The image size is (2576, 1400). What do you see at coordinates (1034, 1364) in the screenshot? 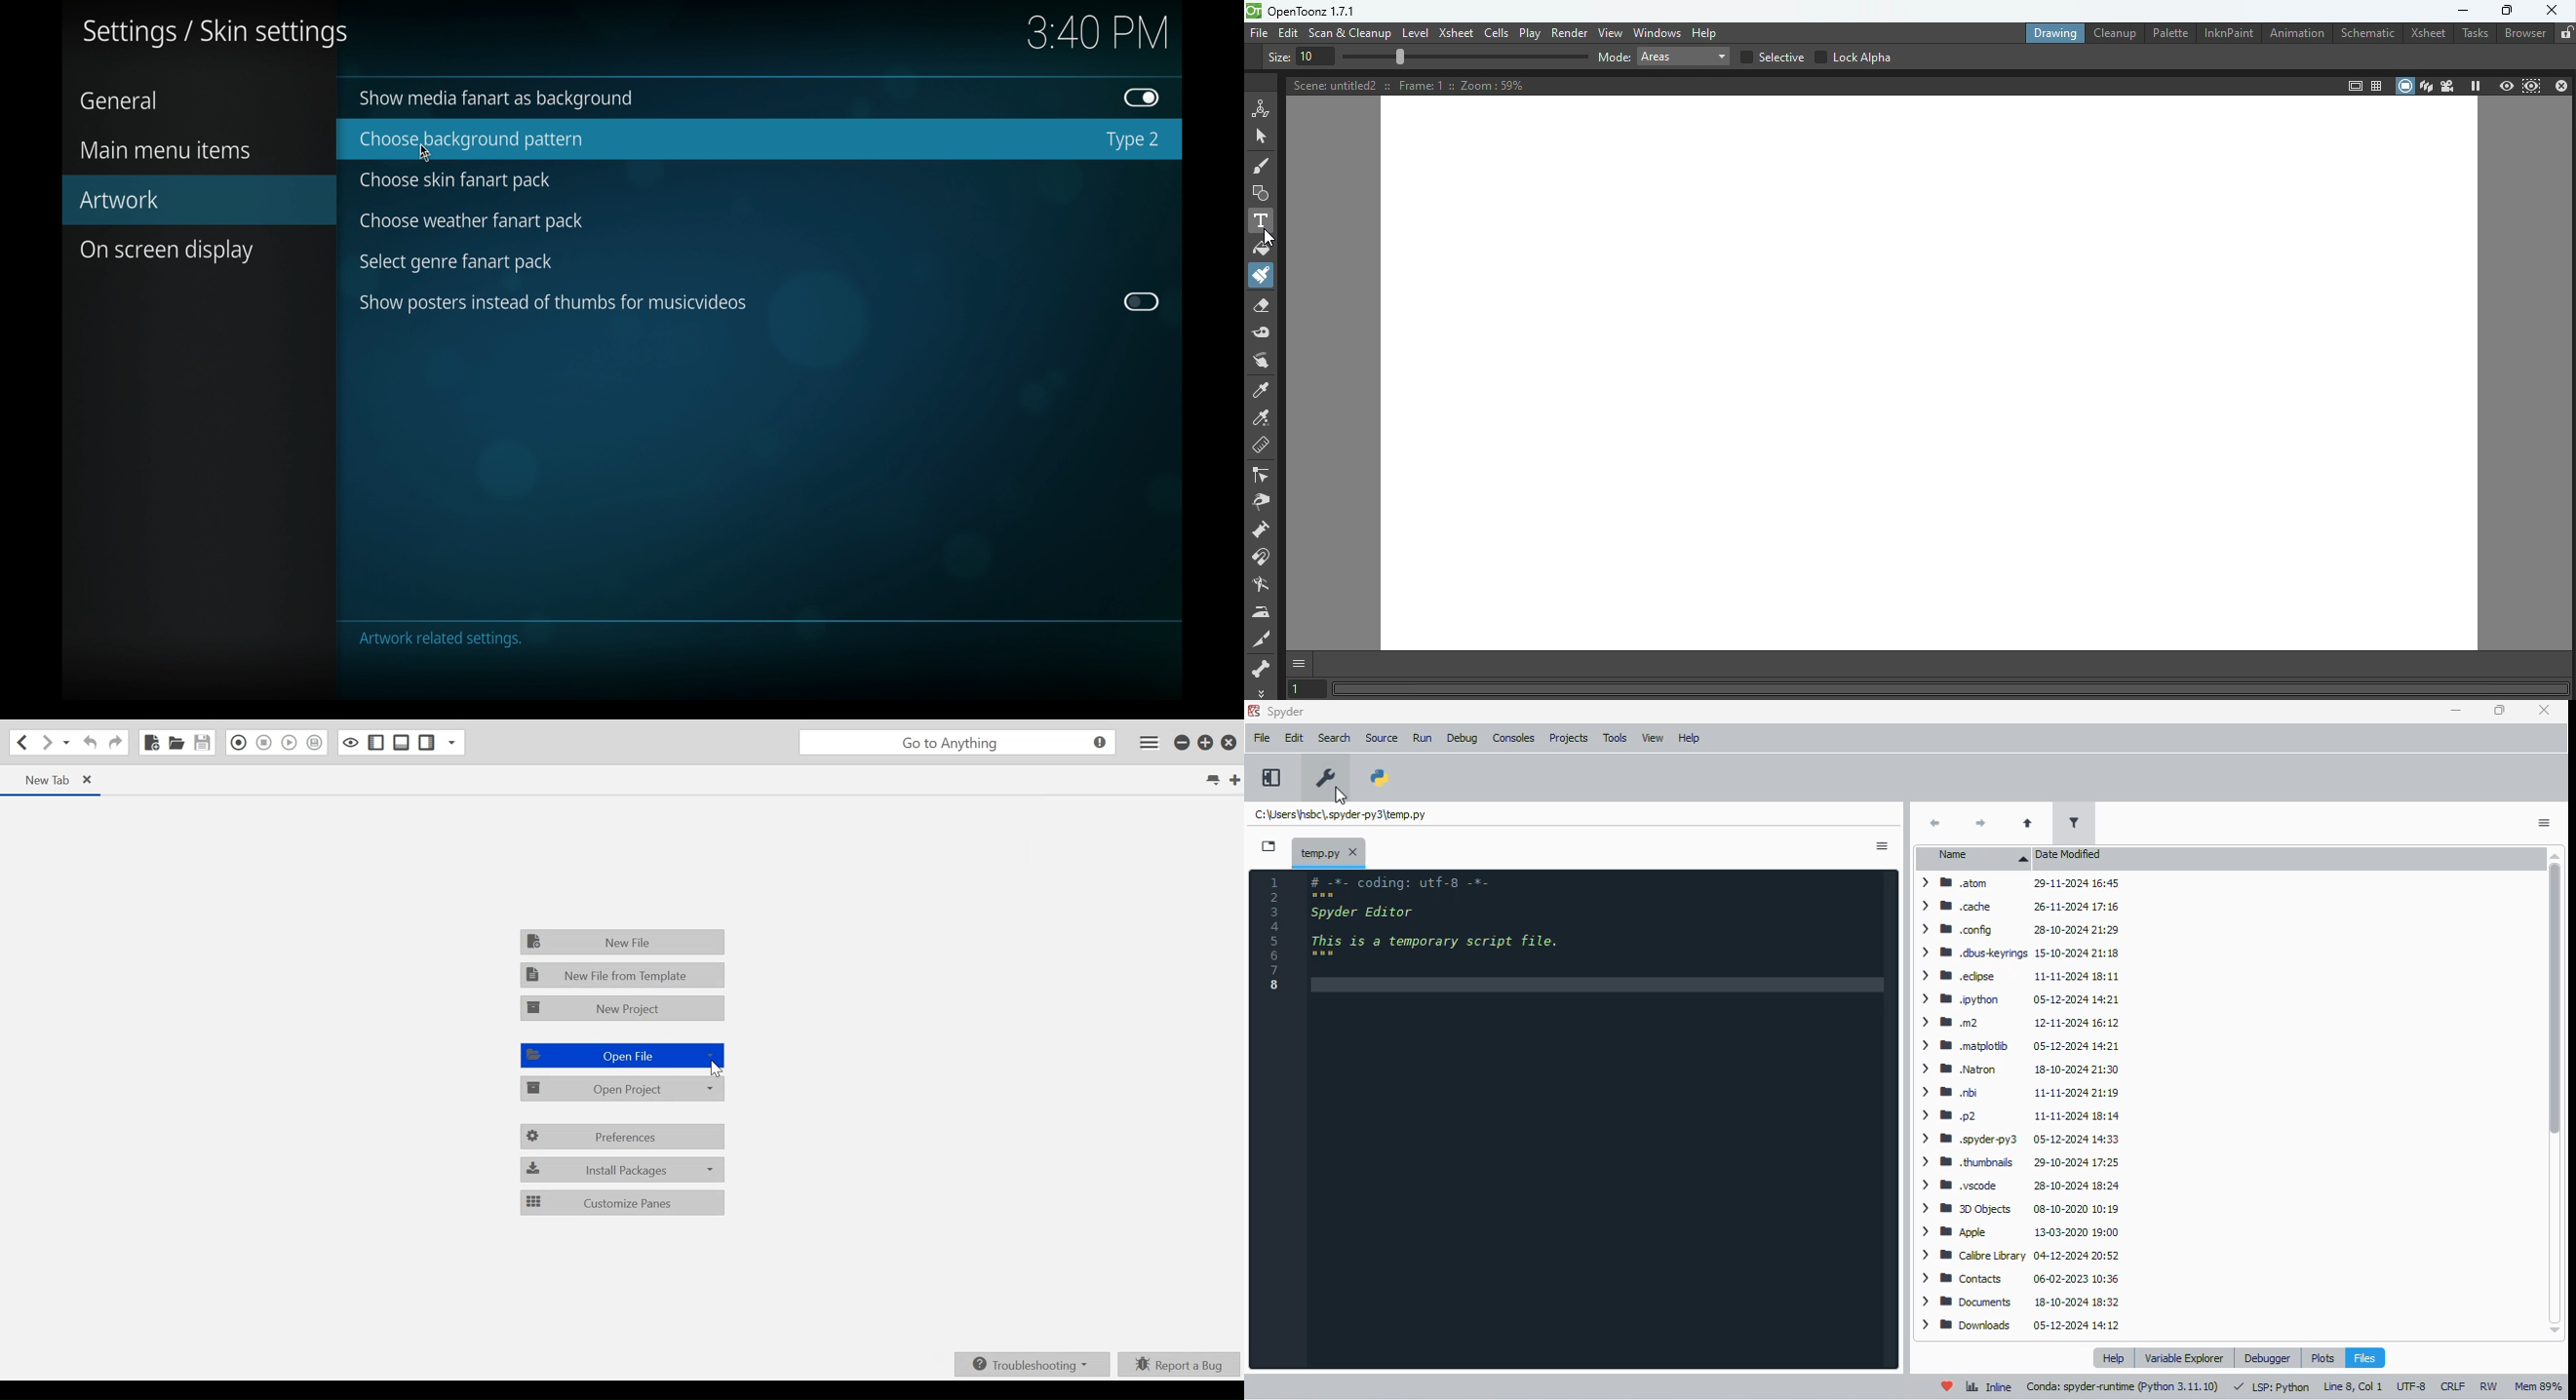
I see `Troubleshooting` at bounding box center [1034, 1364].